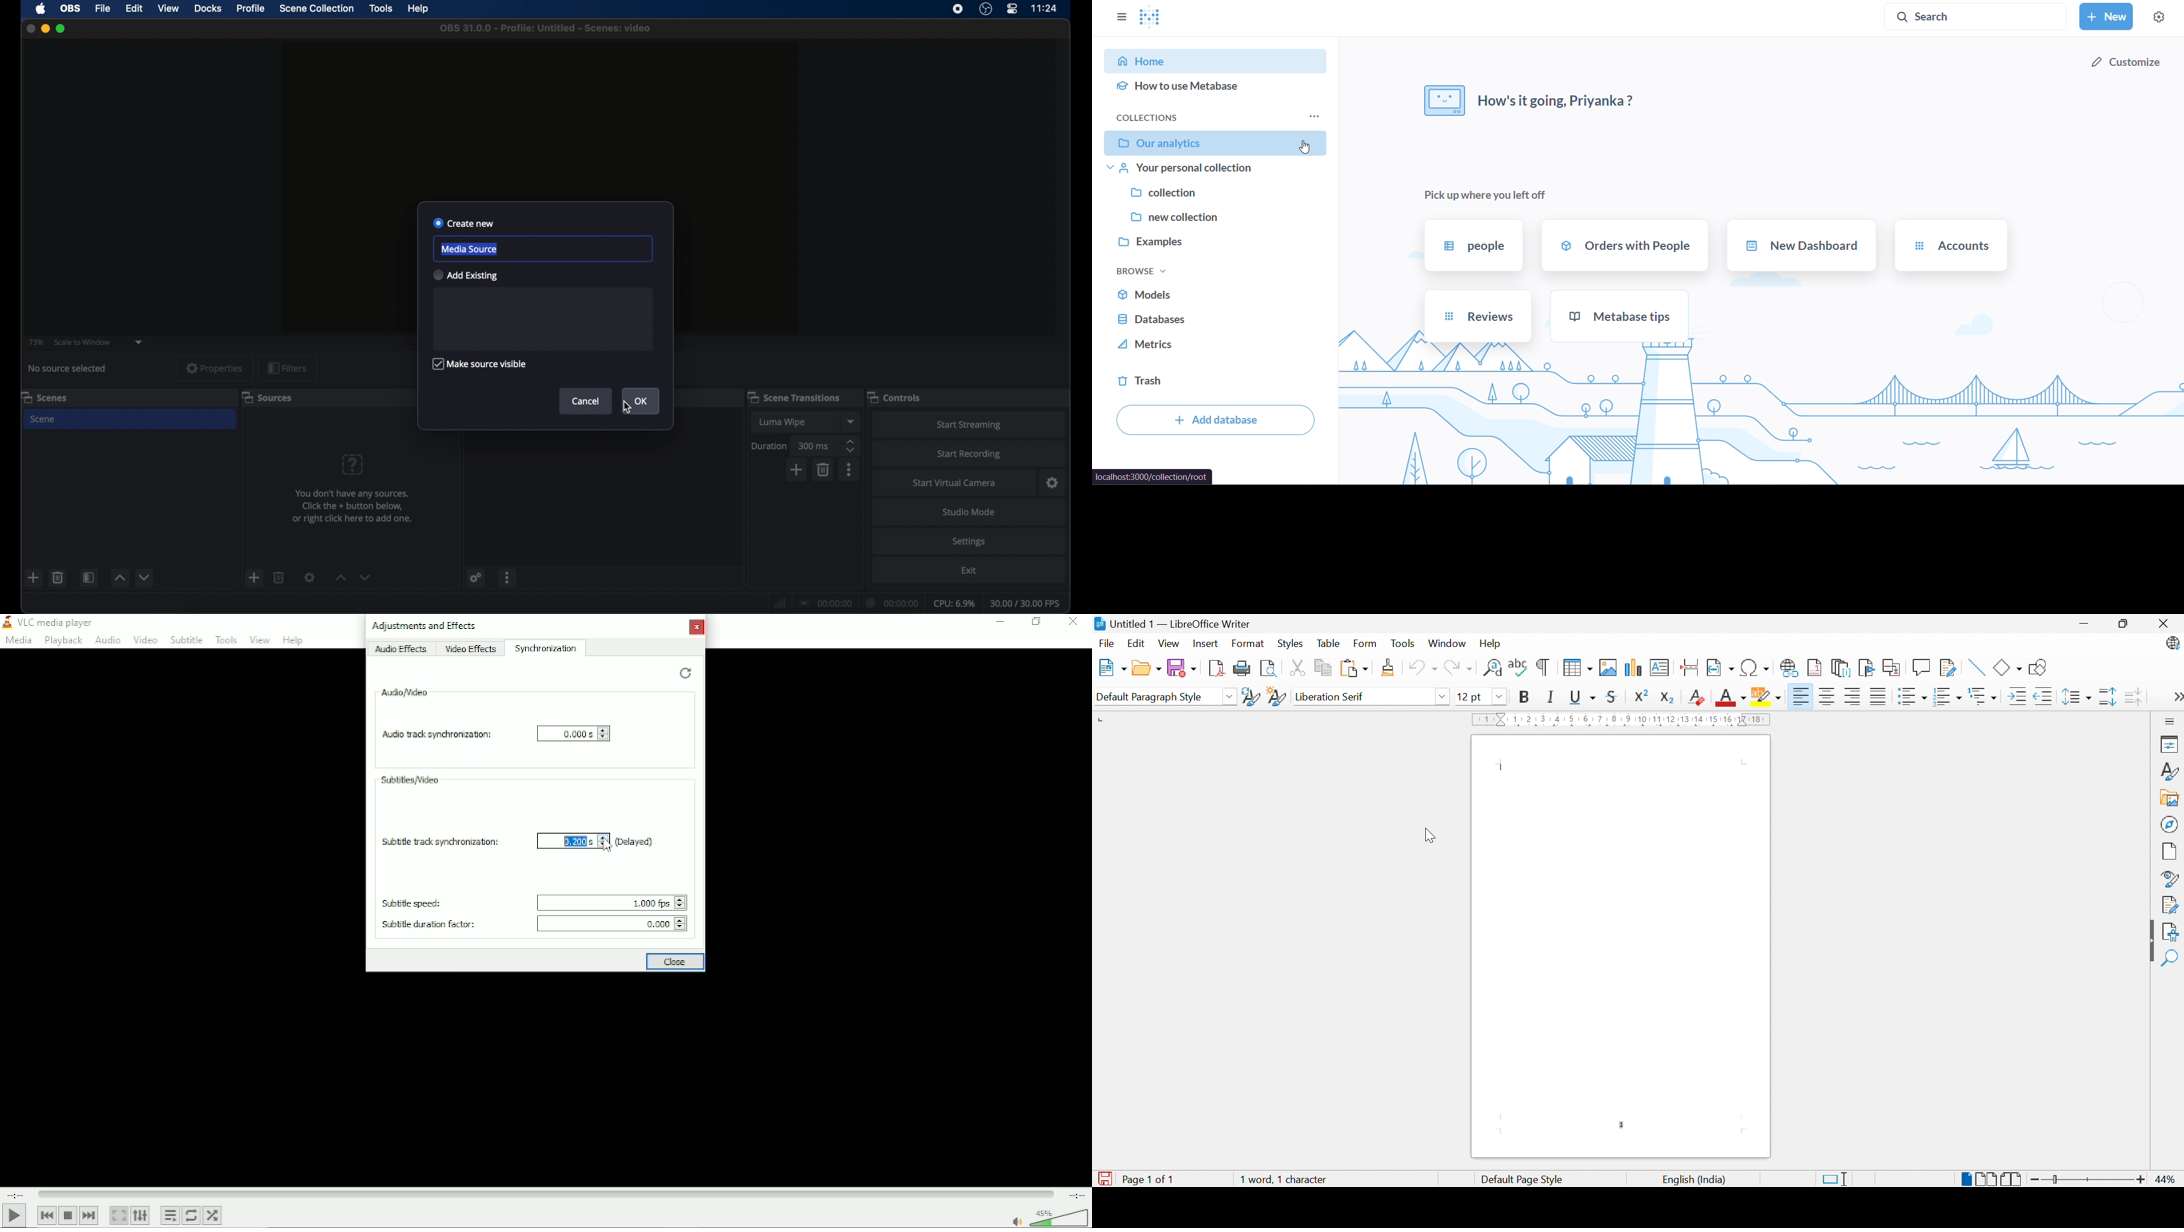  Describe the element at coordinates (782, 423) in the screenshot. I see `luma wipe` at that location.